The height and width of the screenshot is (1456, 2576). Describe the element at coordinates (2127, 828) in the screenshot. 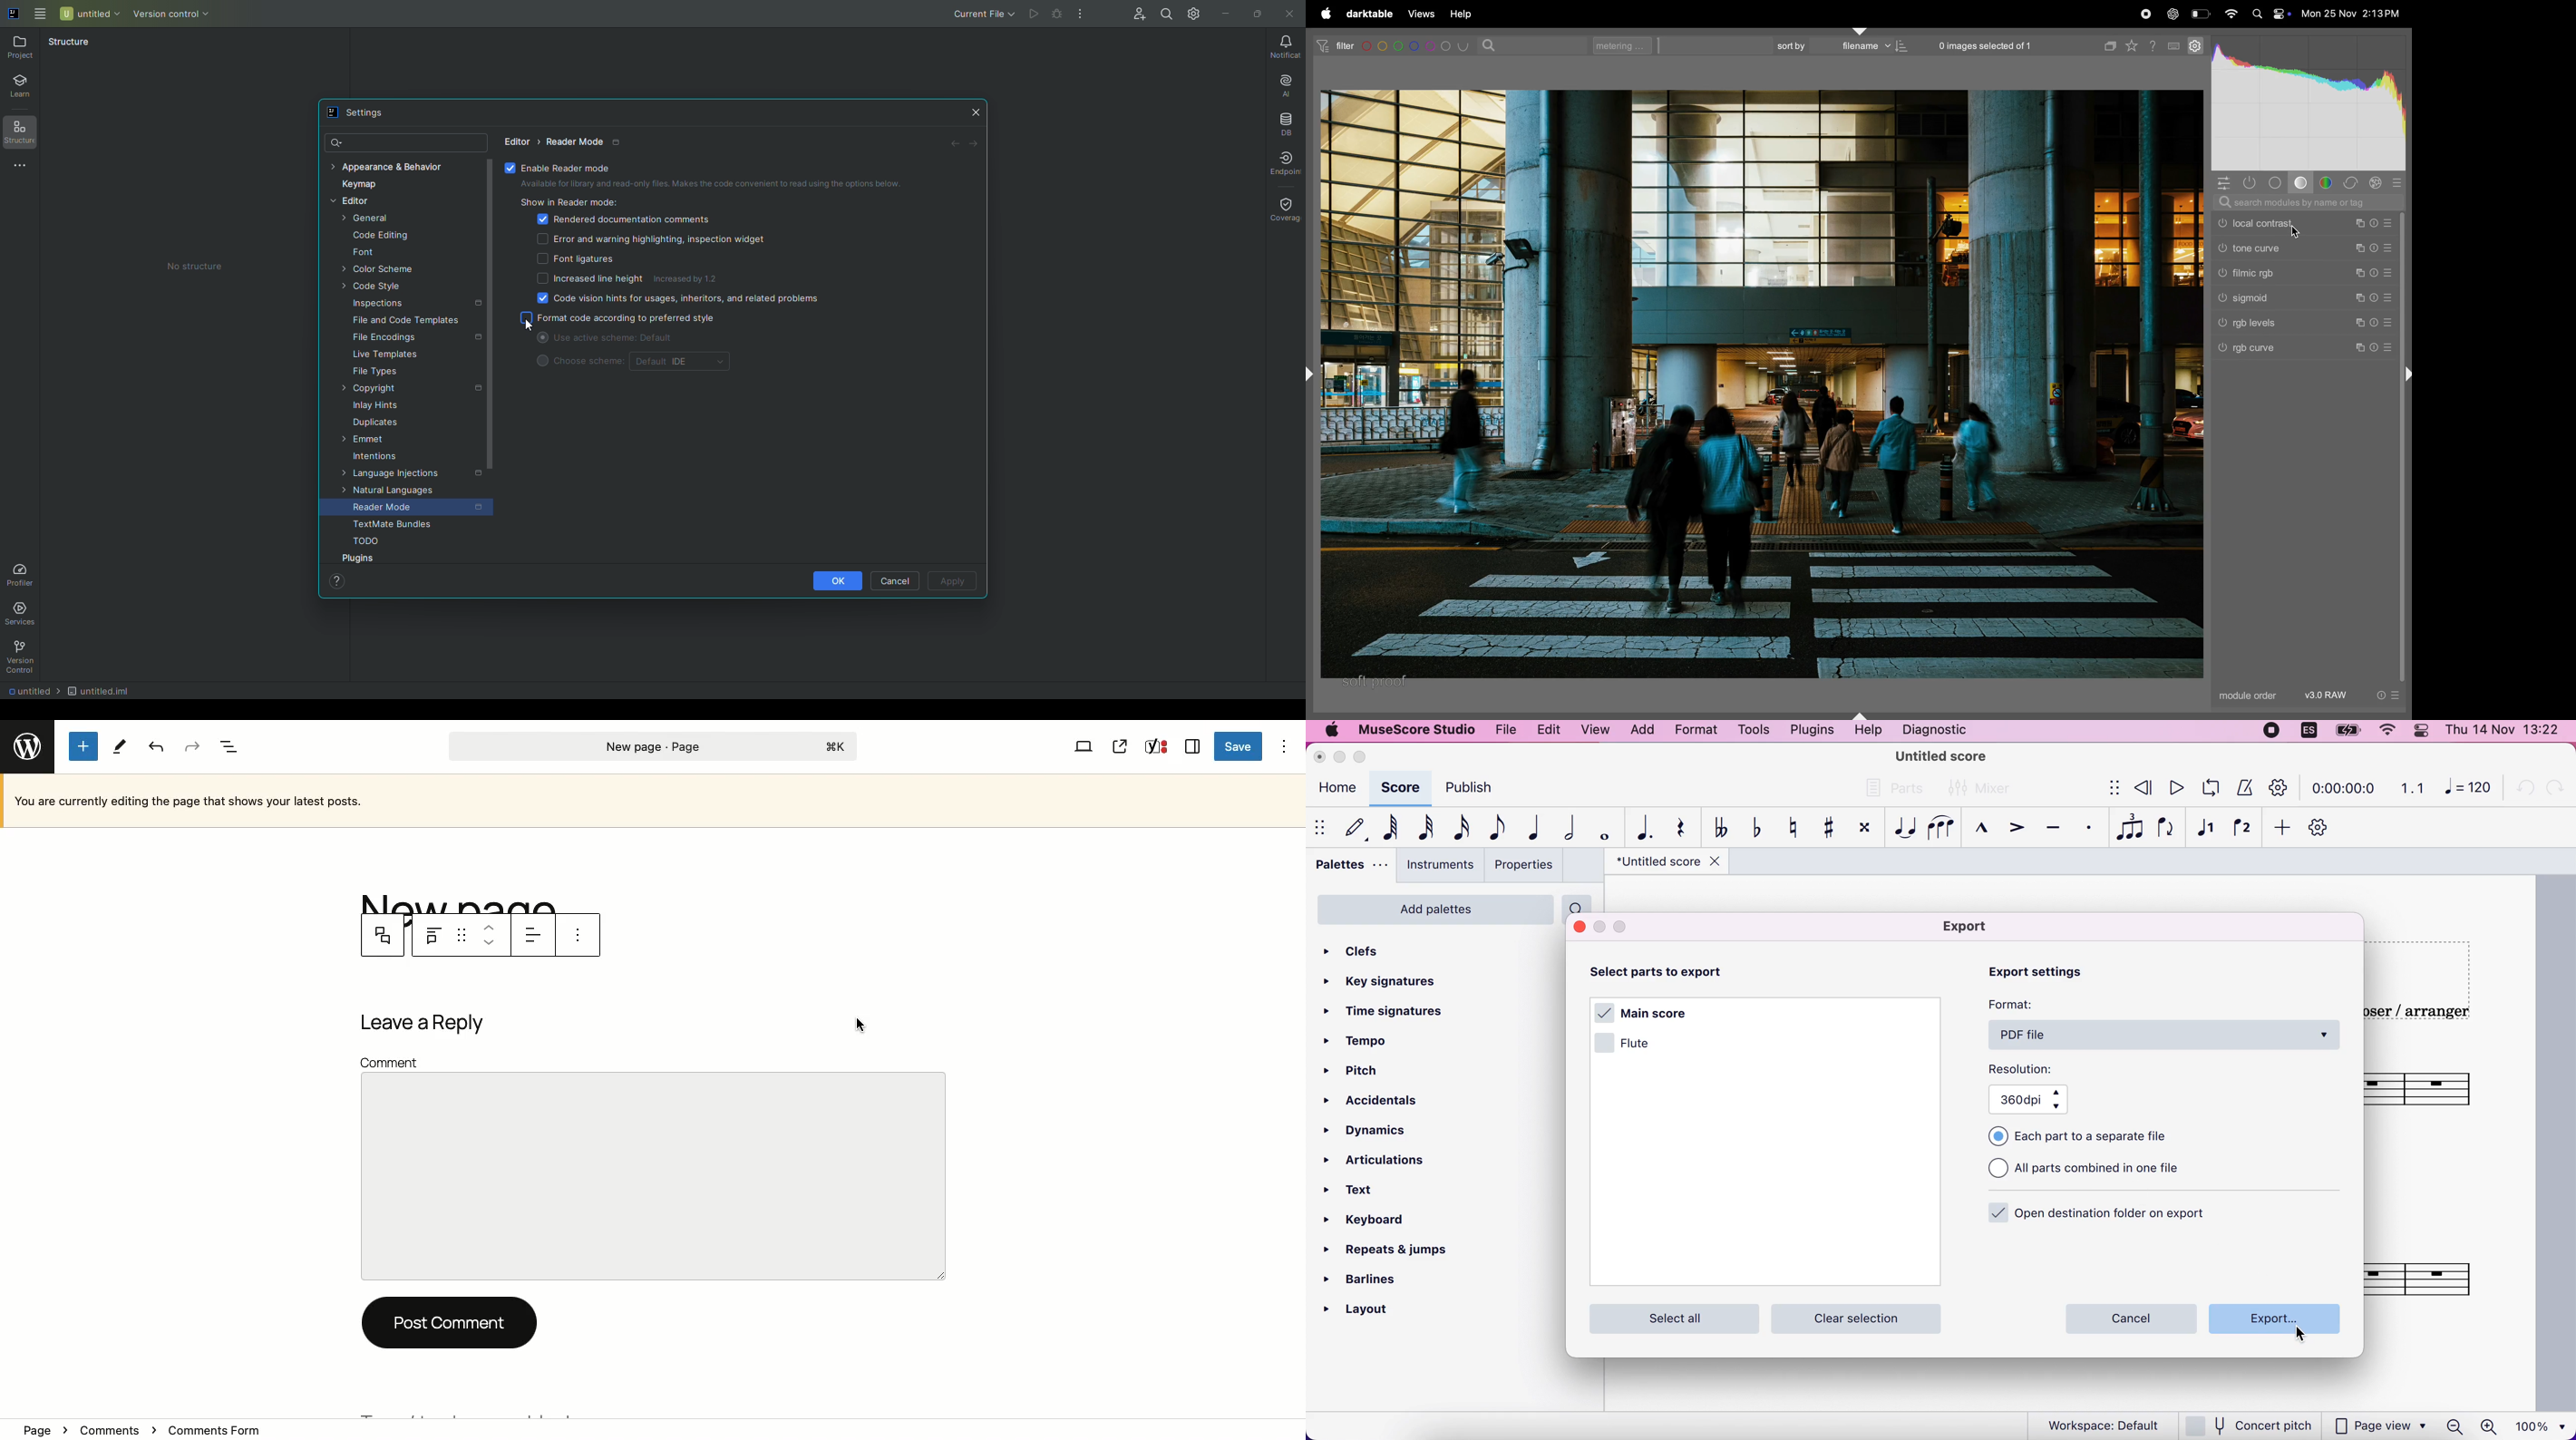

I see `tuples` at that location.